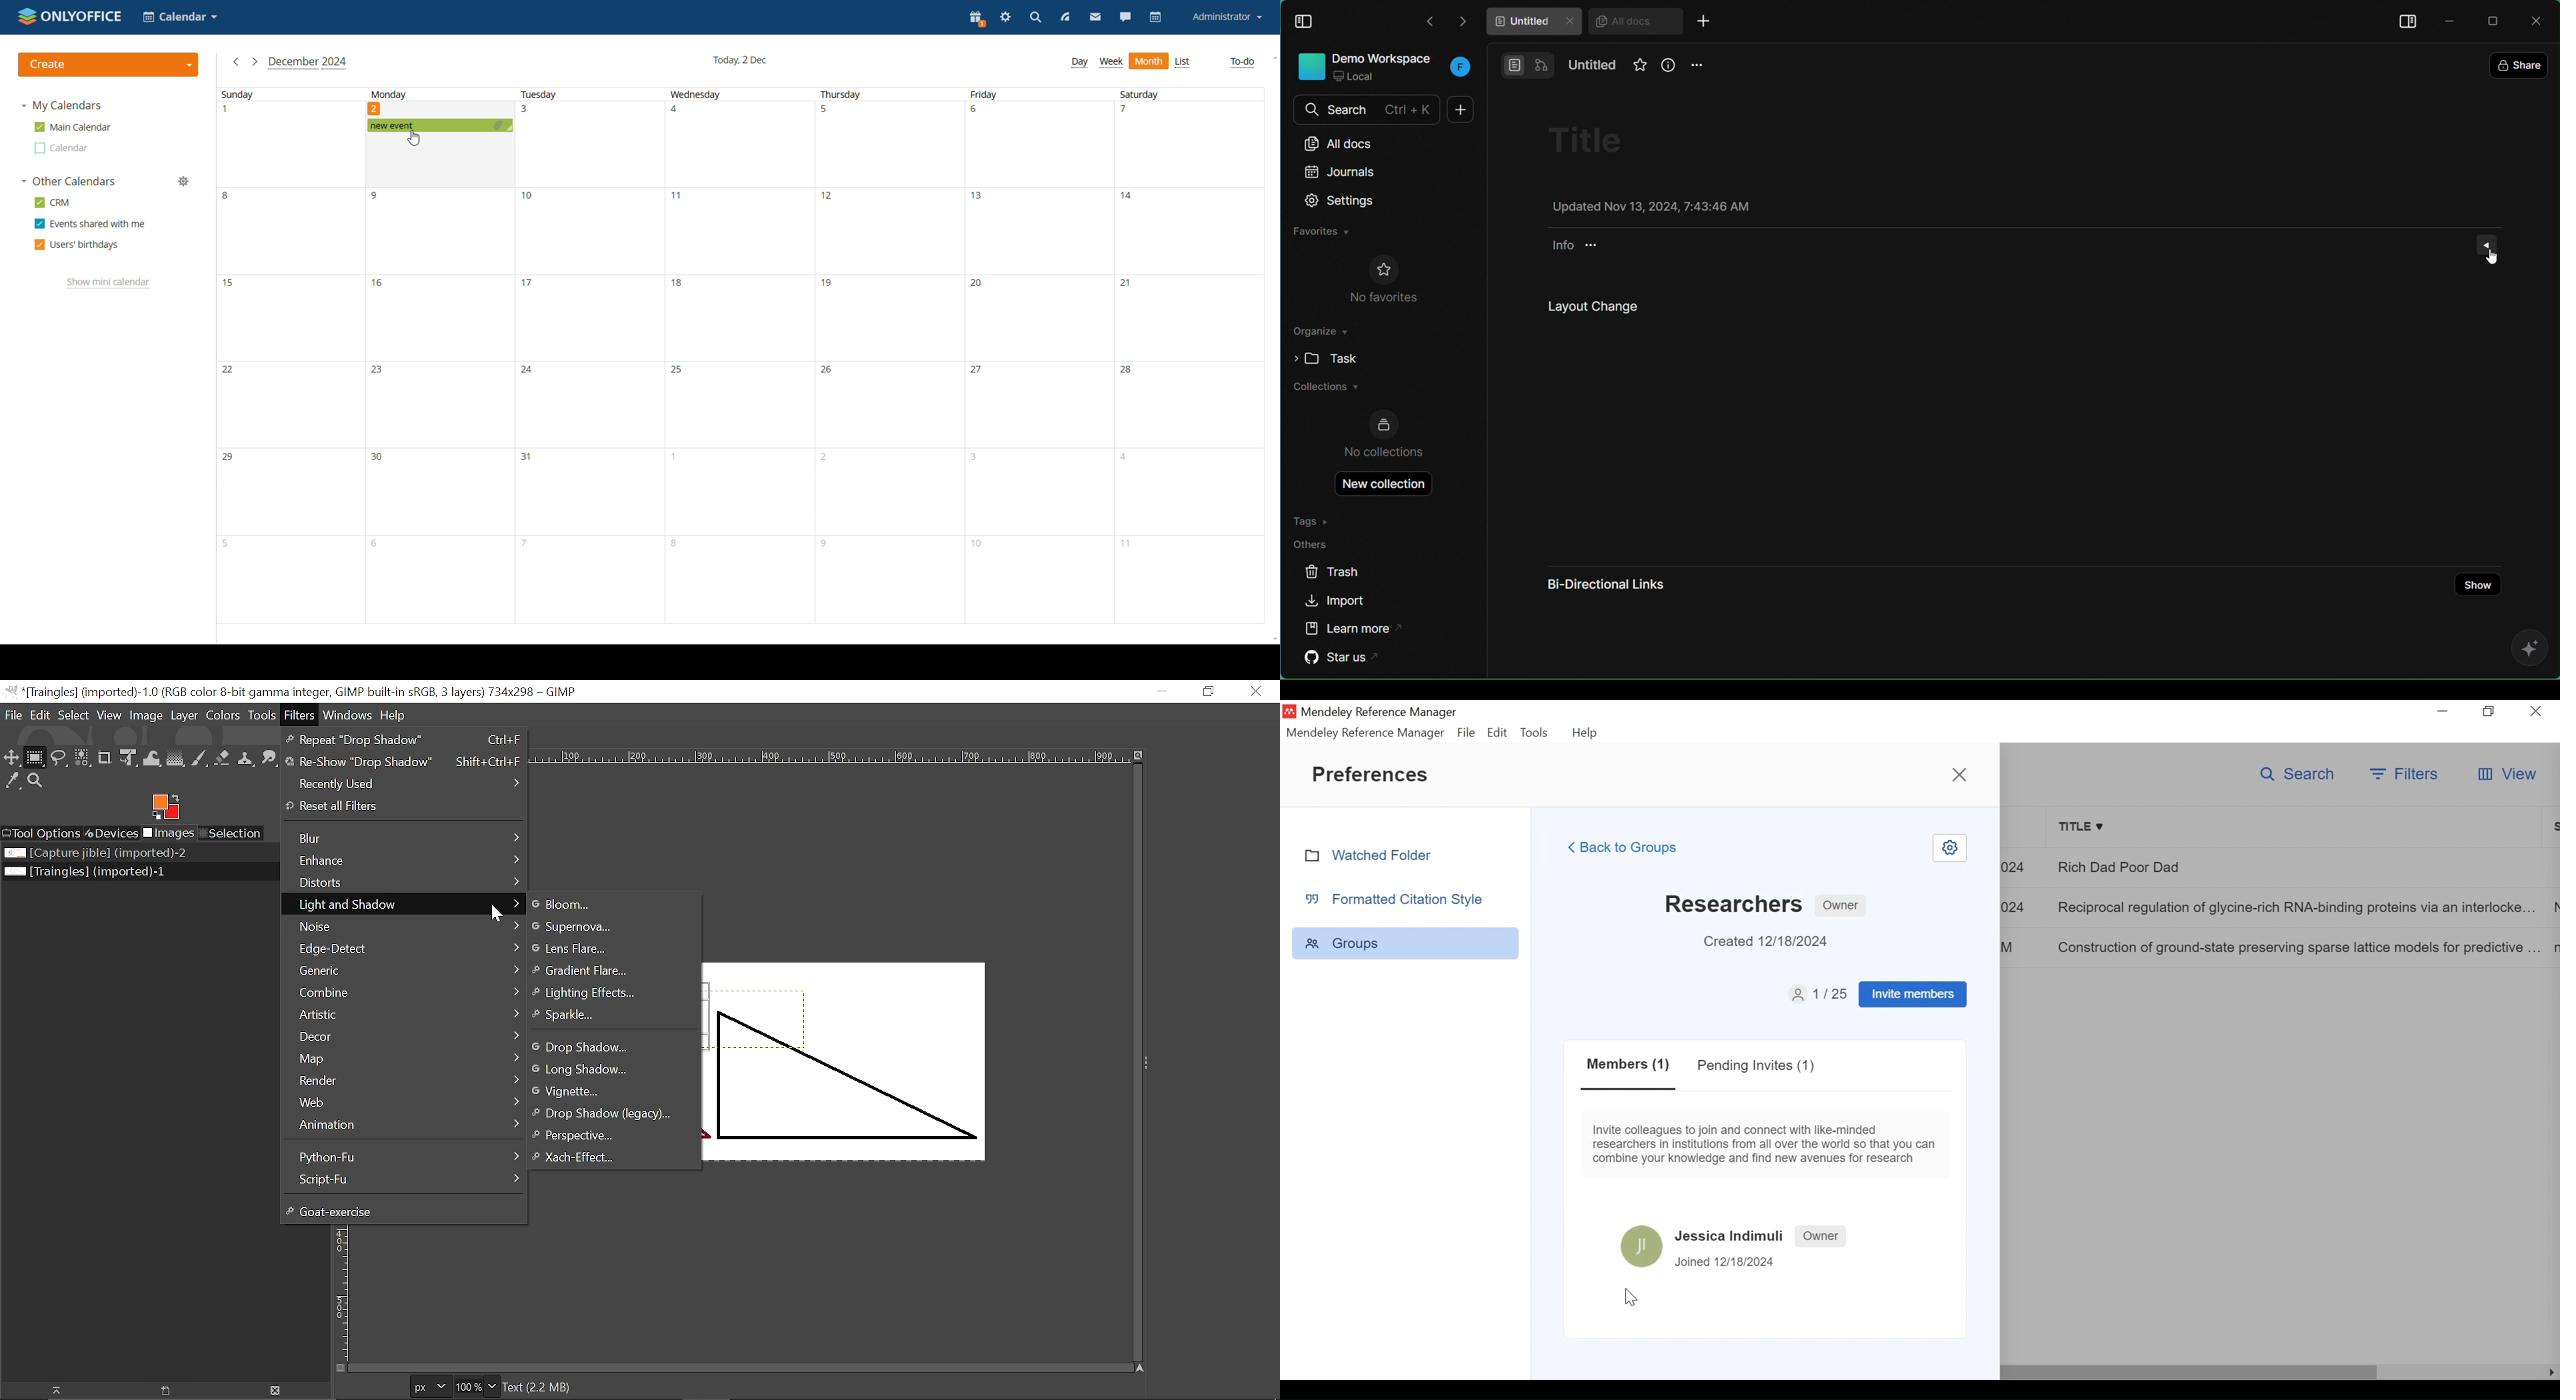 Image resolution: width=2576 pixels, height=1400 pixels. Describe the element at coordinates (1138, 1369) in the screenshot. I see `Navigate this window` at that location.